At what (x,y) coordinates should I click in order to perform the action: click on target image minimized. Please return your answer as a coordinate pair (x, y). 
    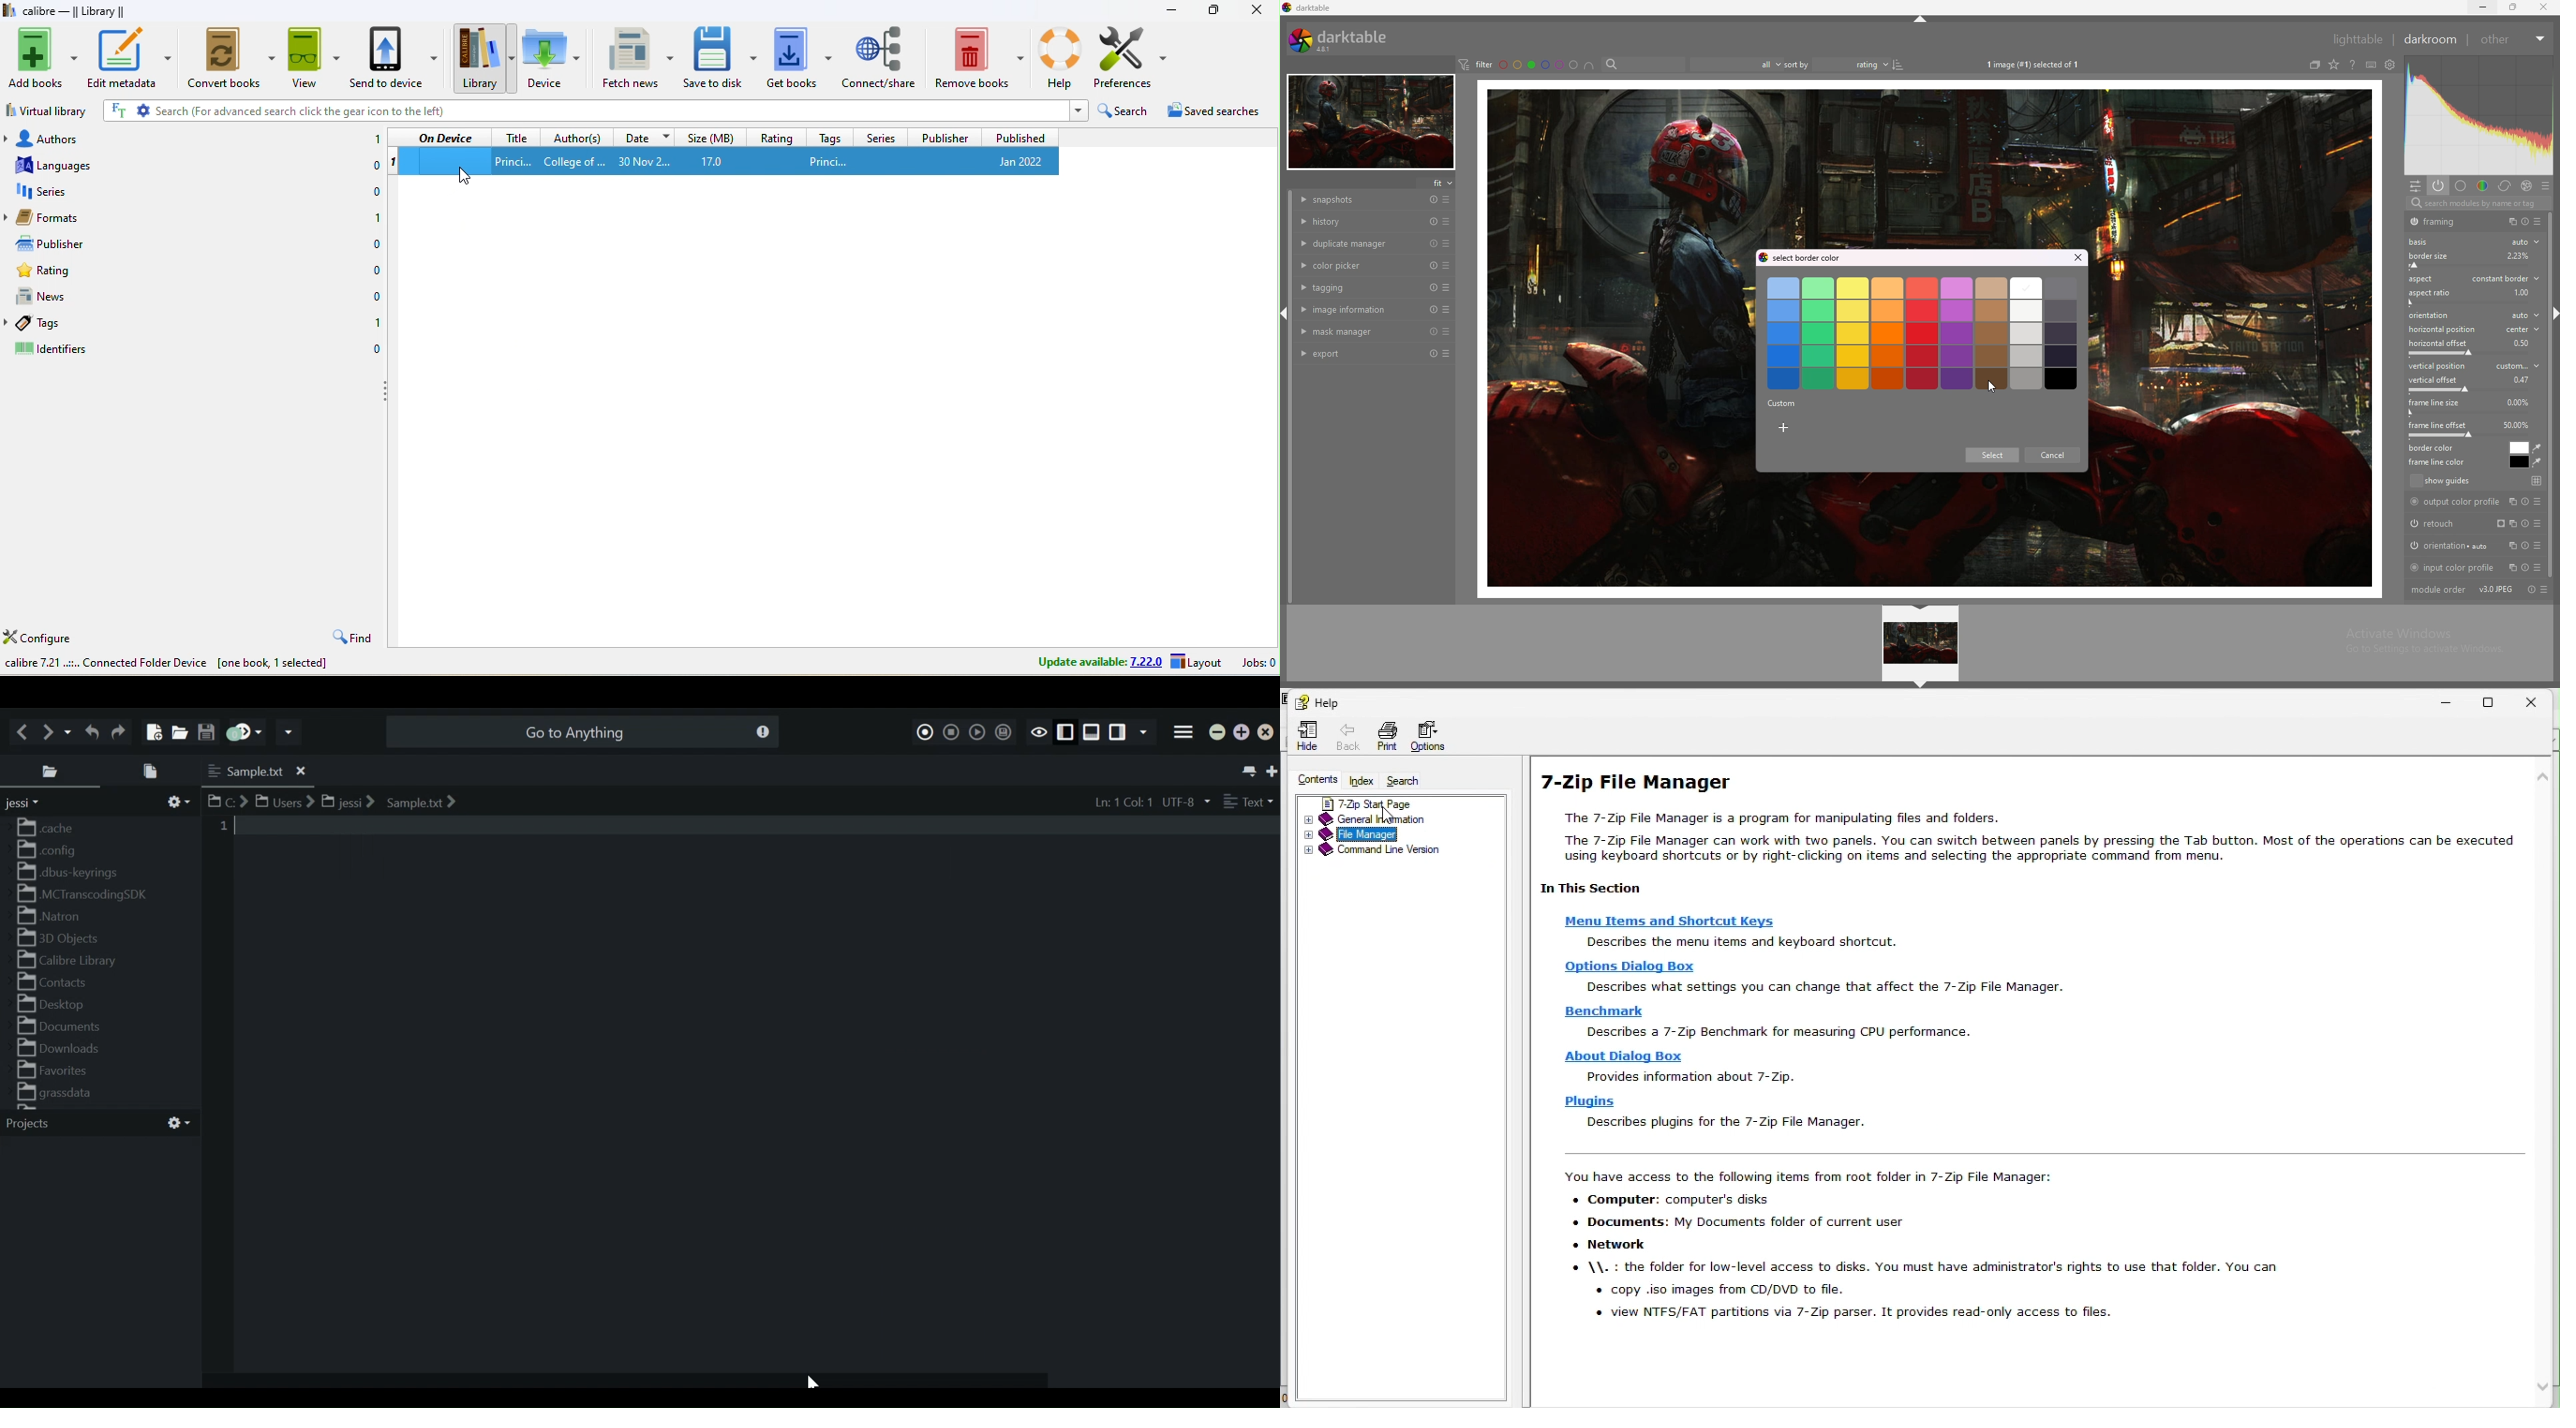
    Looking at the image, I should click on (1370, 123).